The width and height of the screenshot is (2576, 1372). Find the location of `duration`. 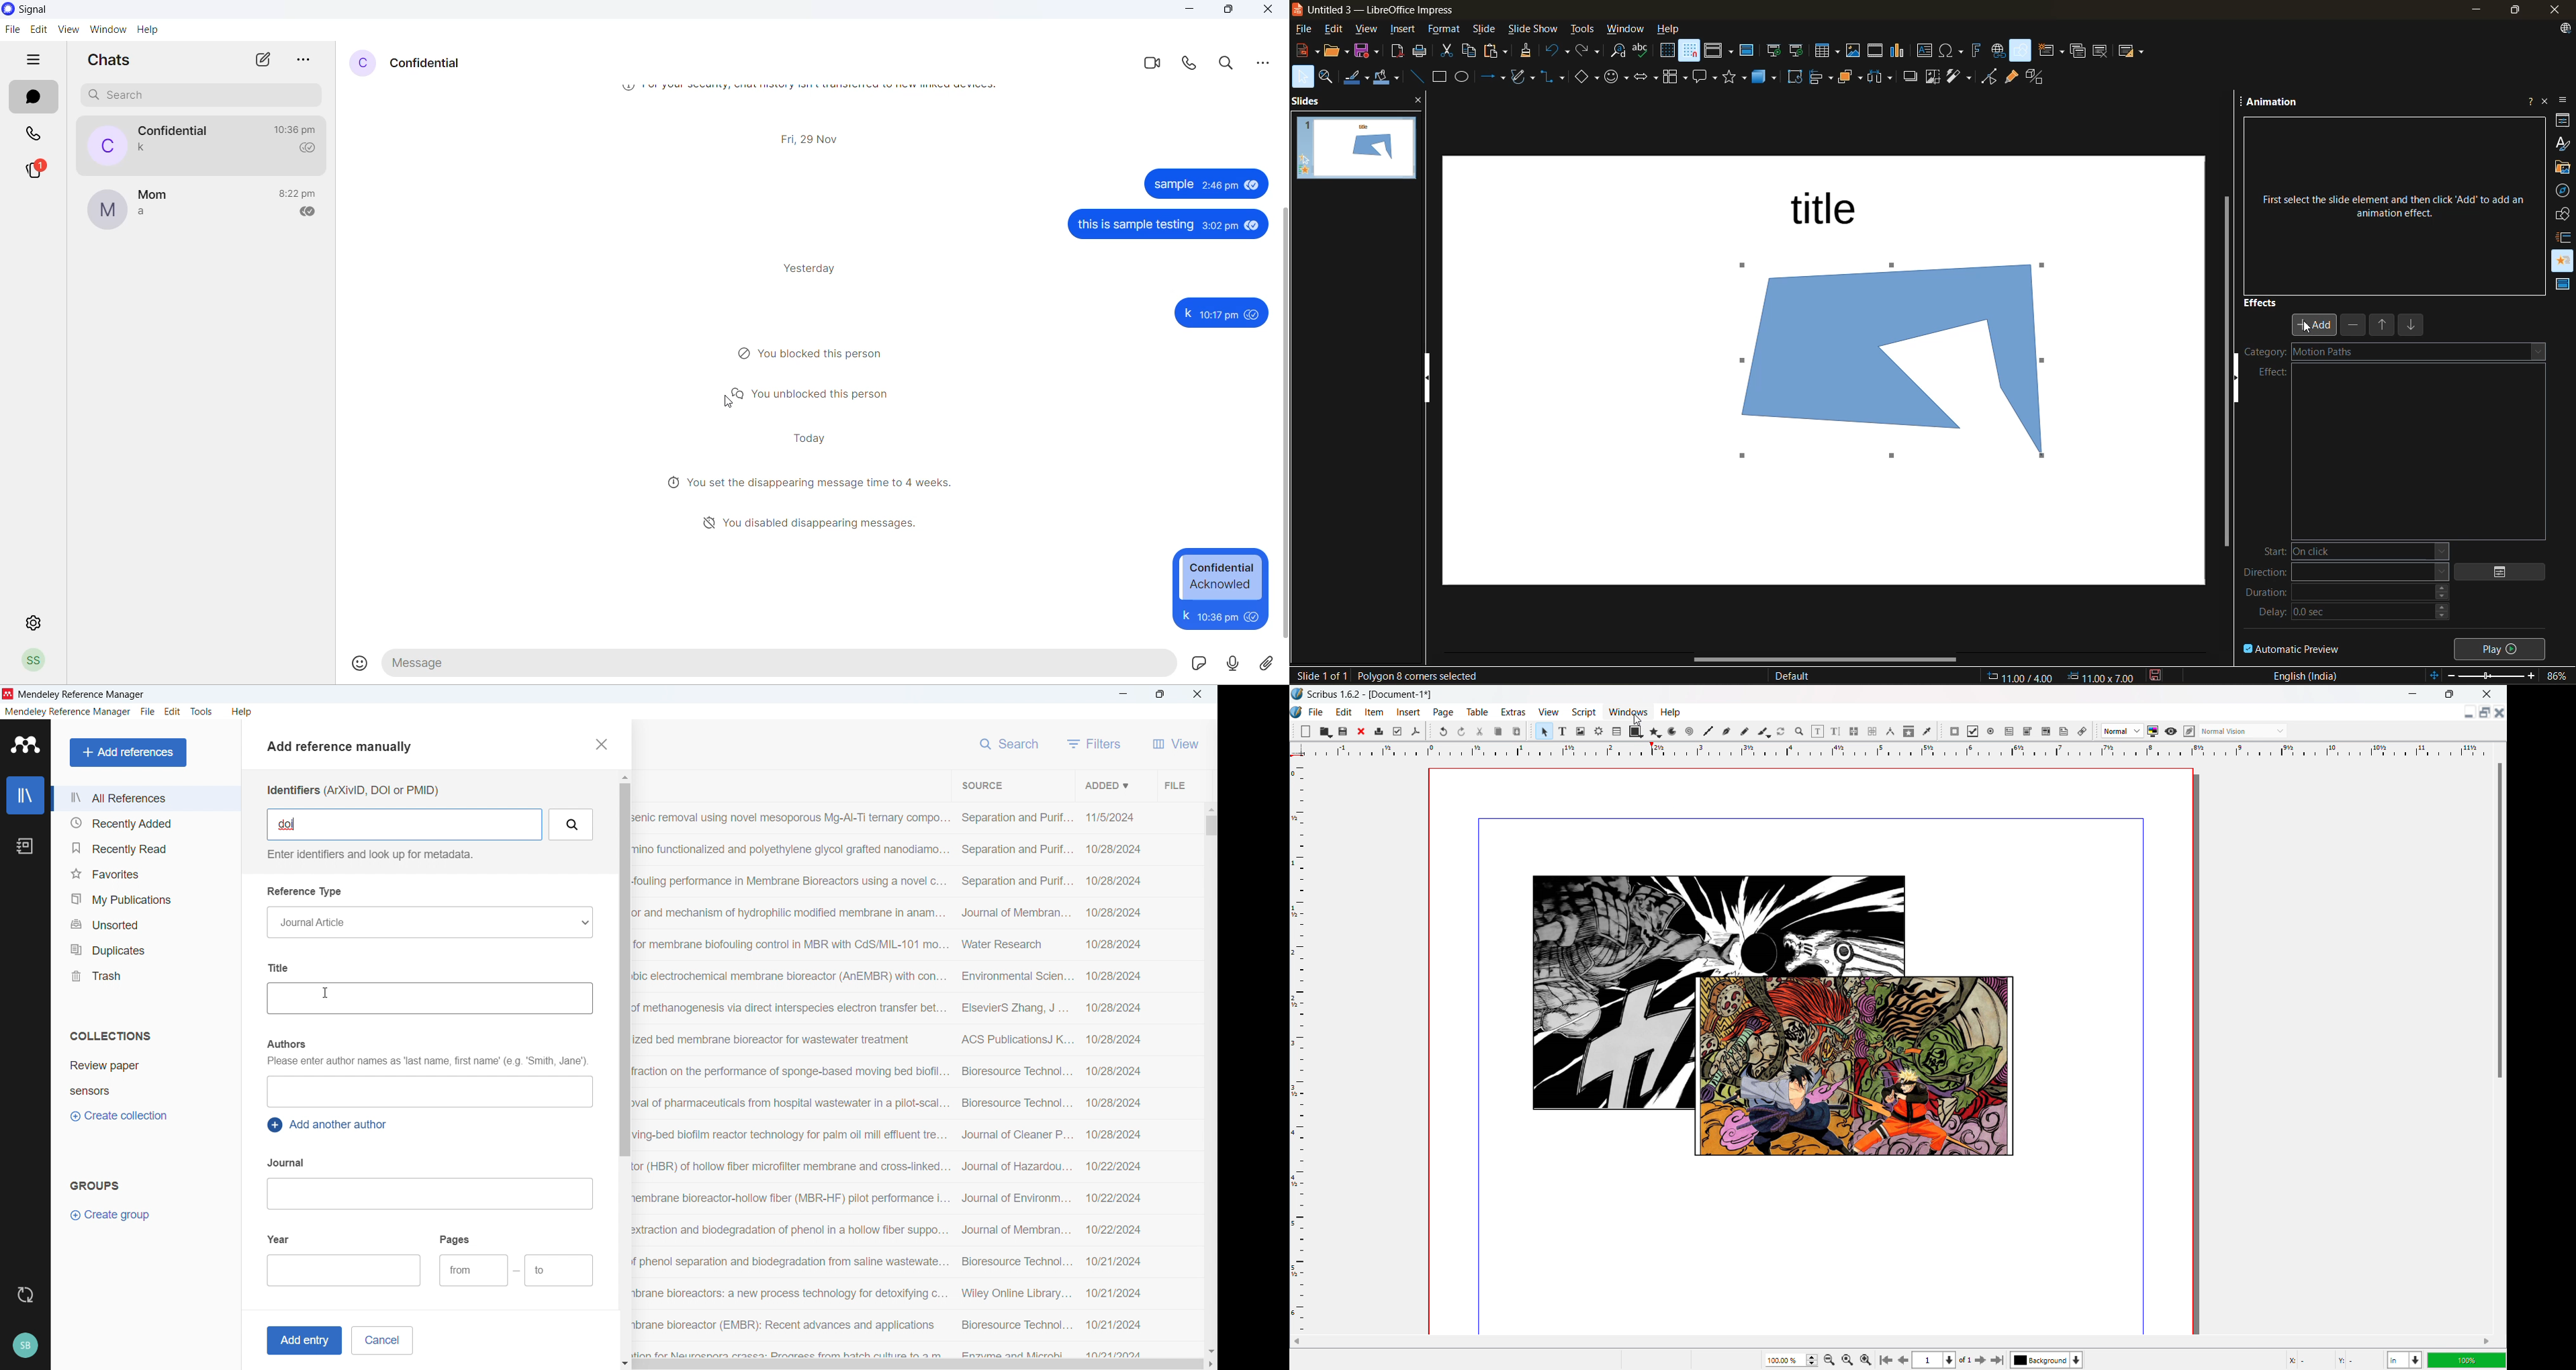

duration is located at coordinates (2352, 591).